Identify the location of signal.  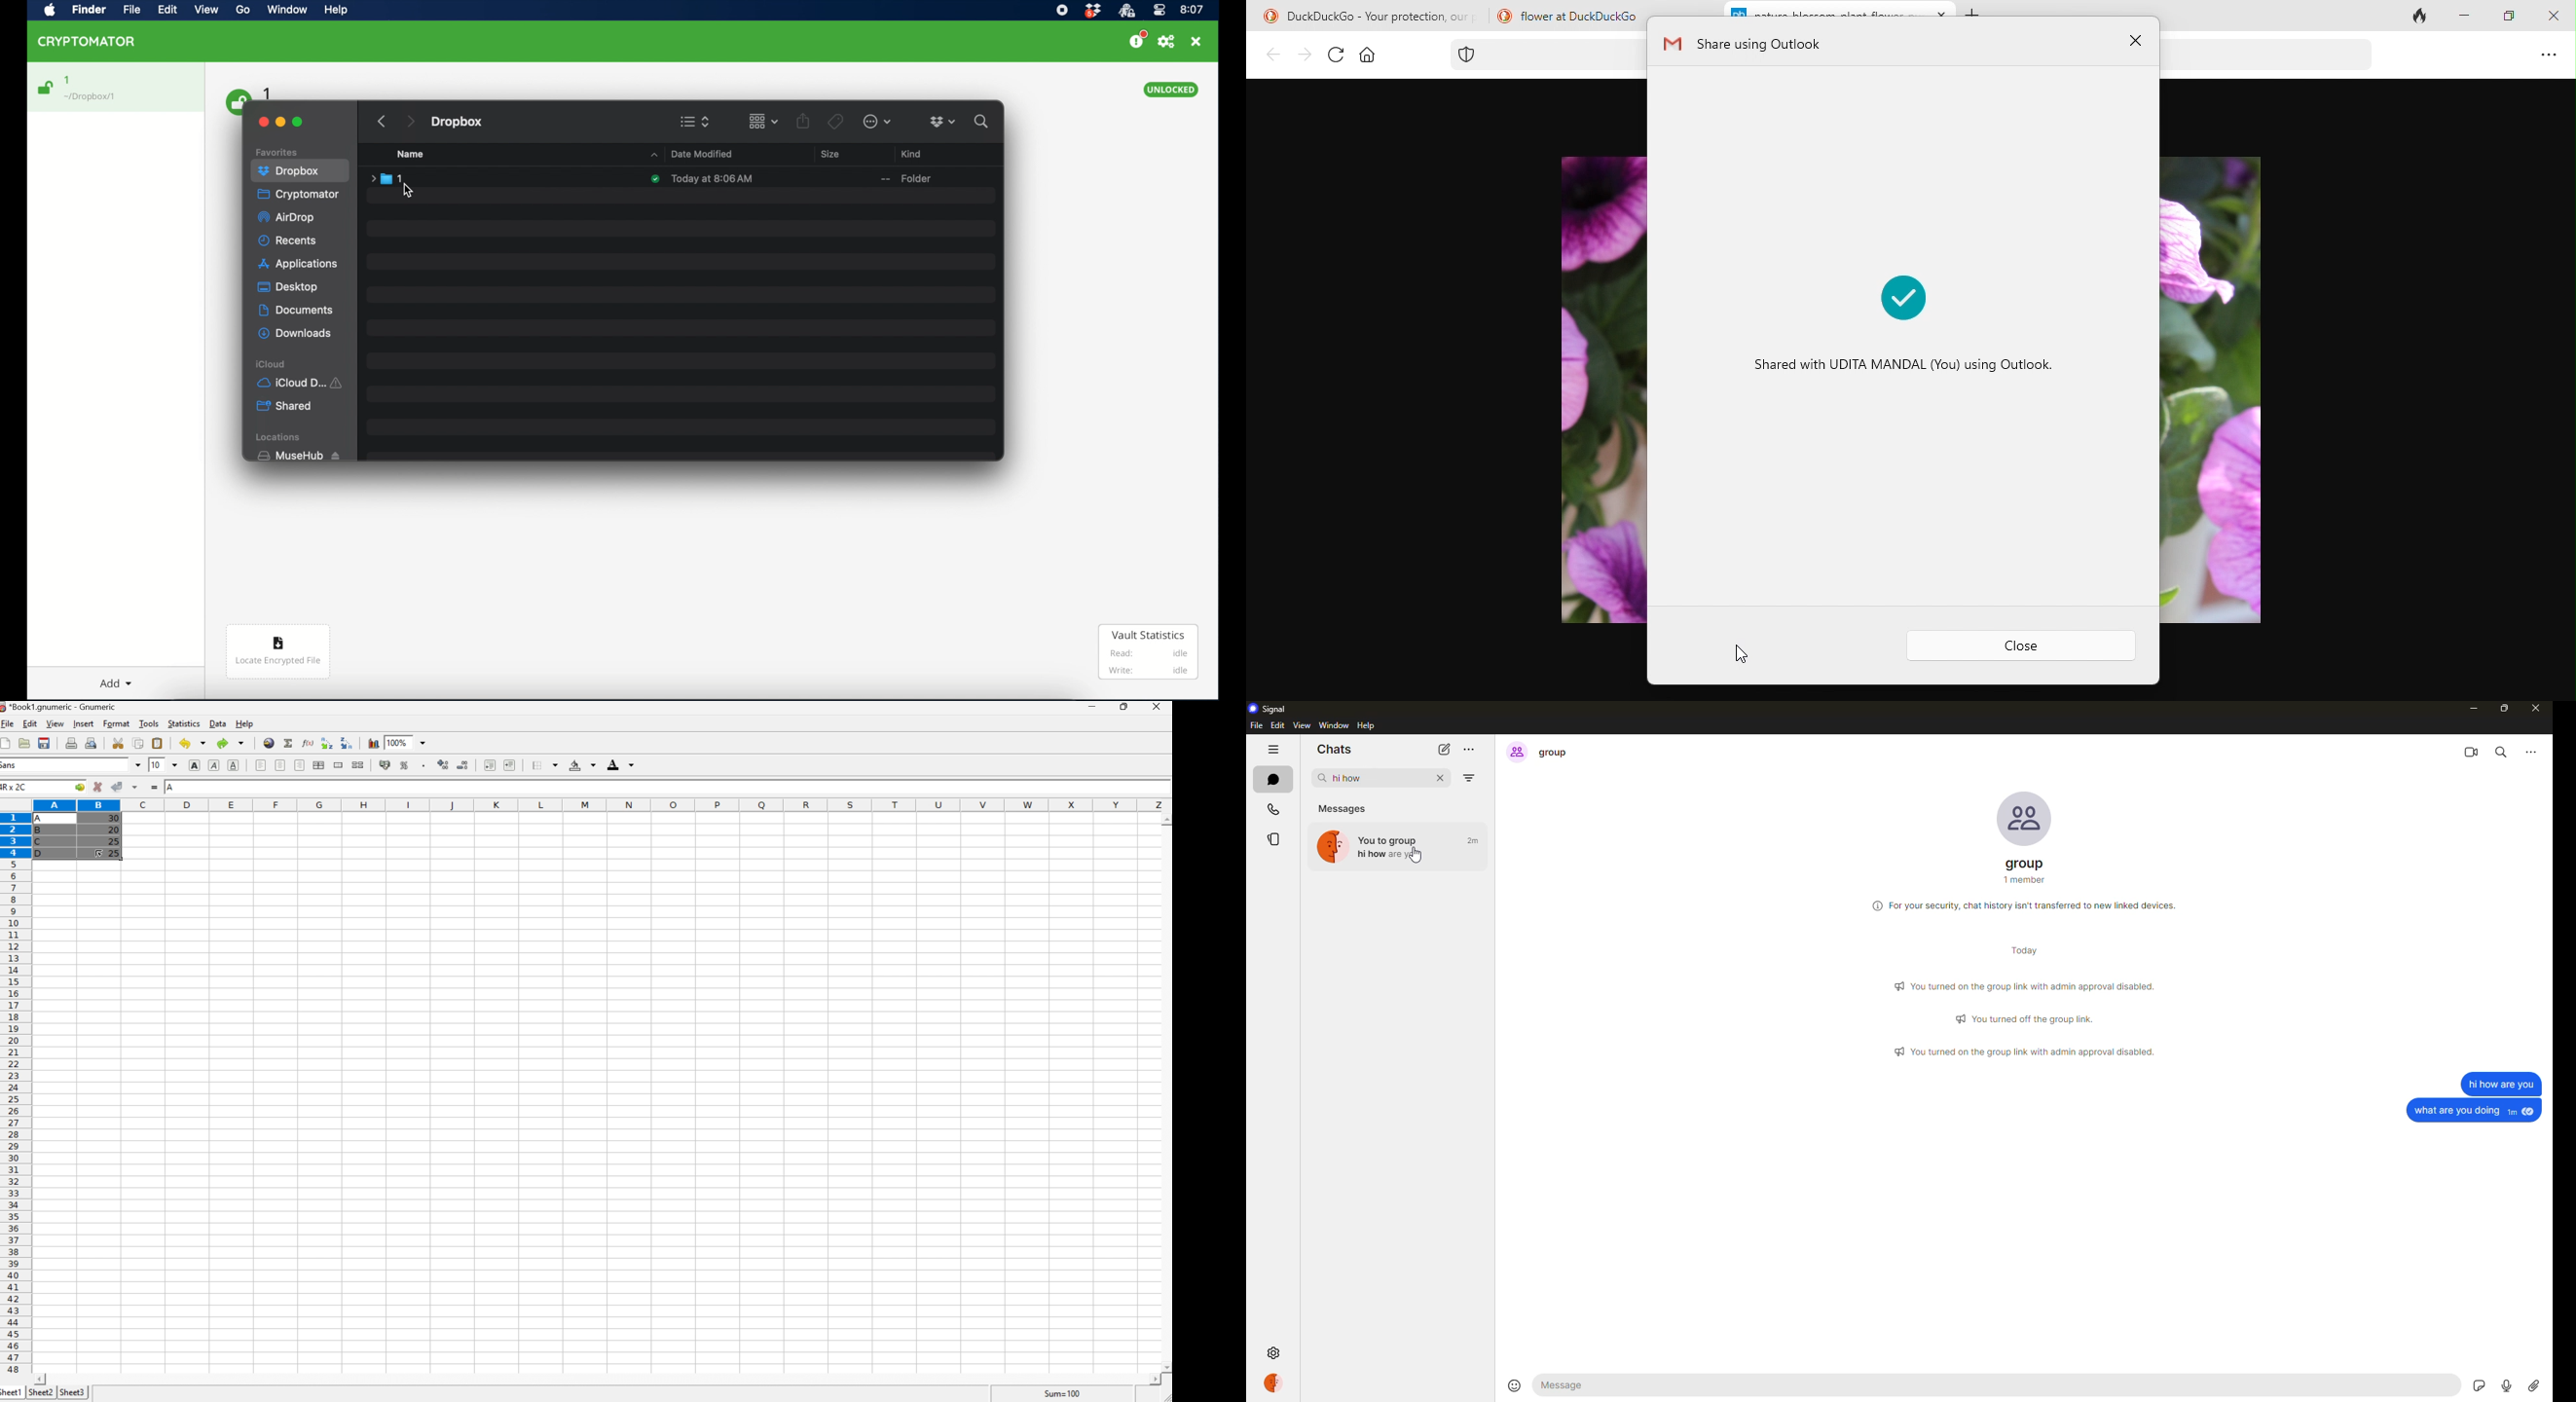
(1271, 709).